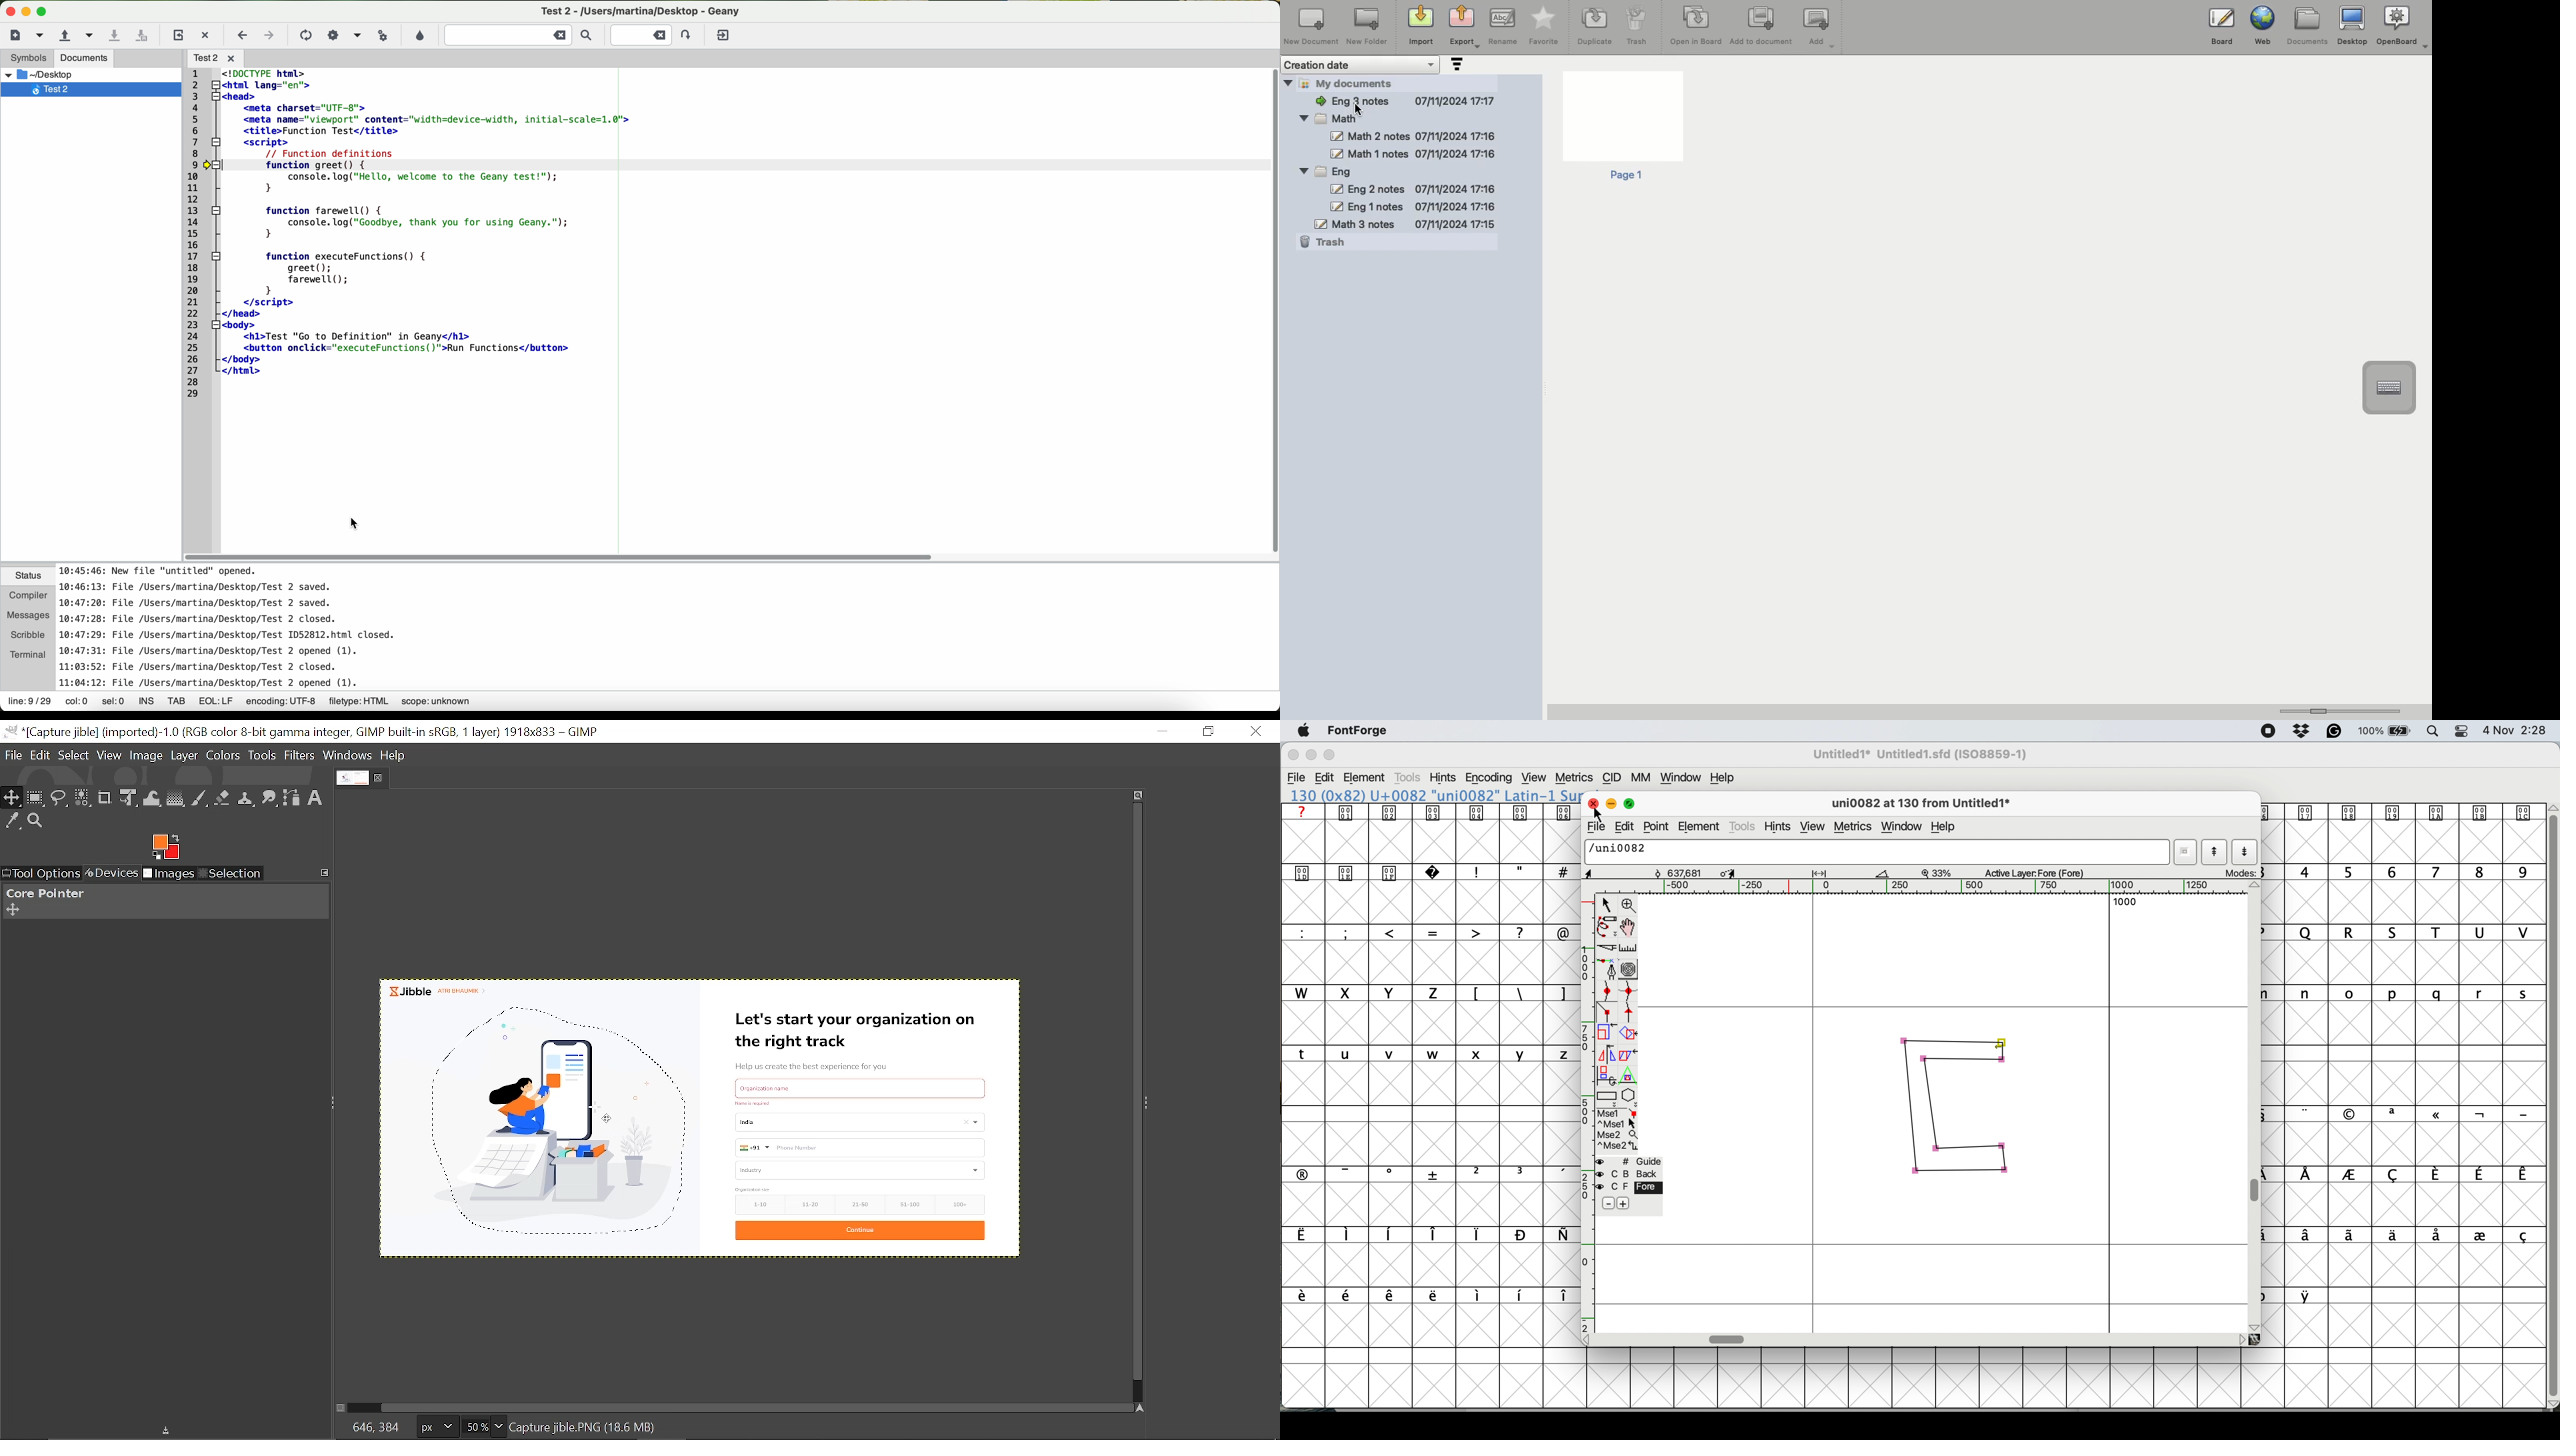  What do you see at coordinates (2044, 872) in the screenshot?
I see `active layer` at bounding box center [2044, 872].